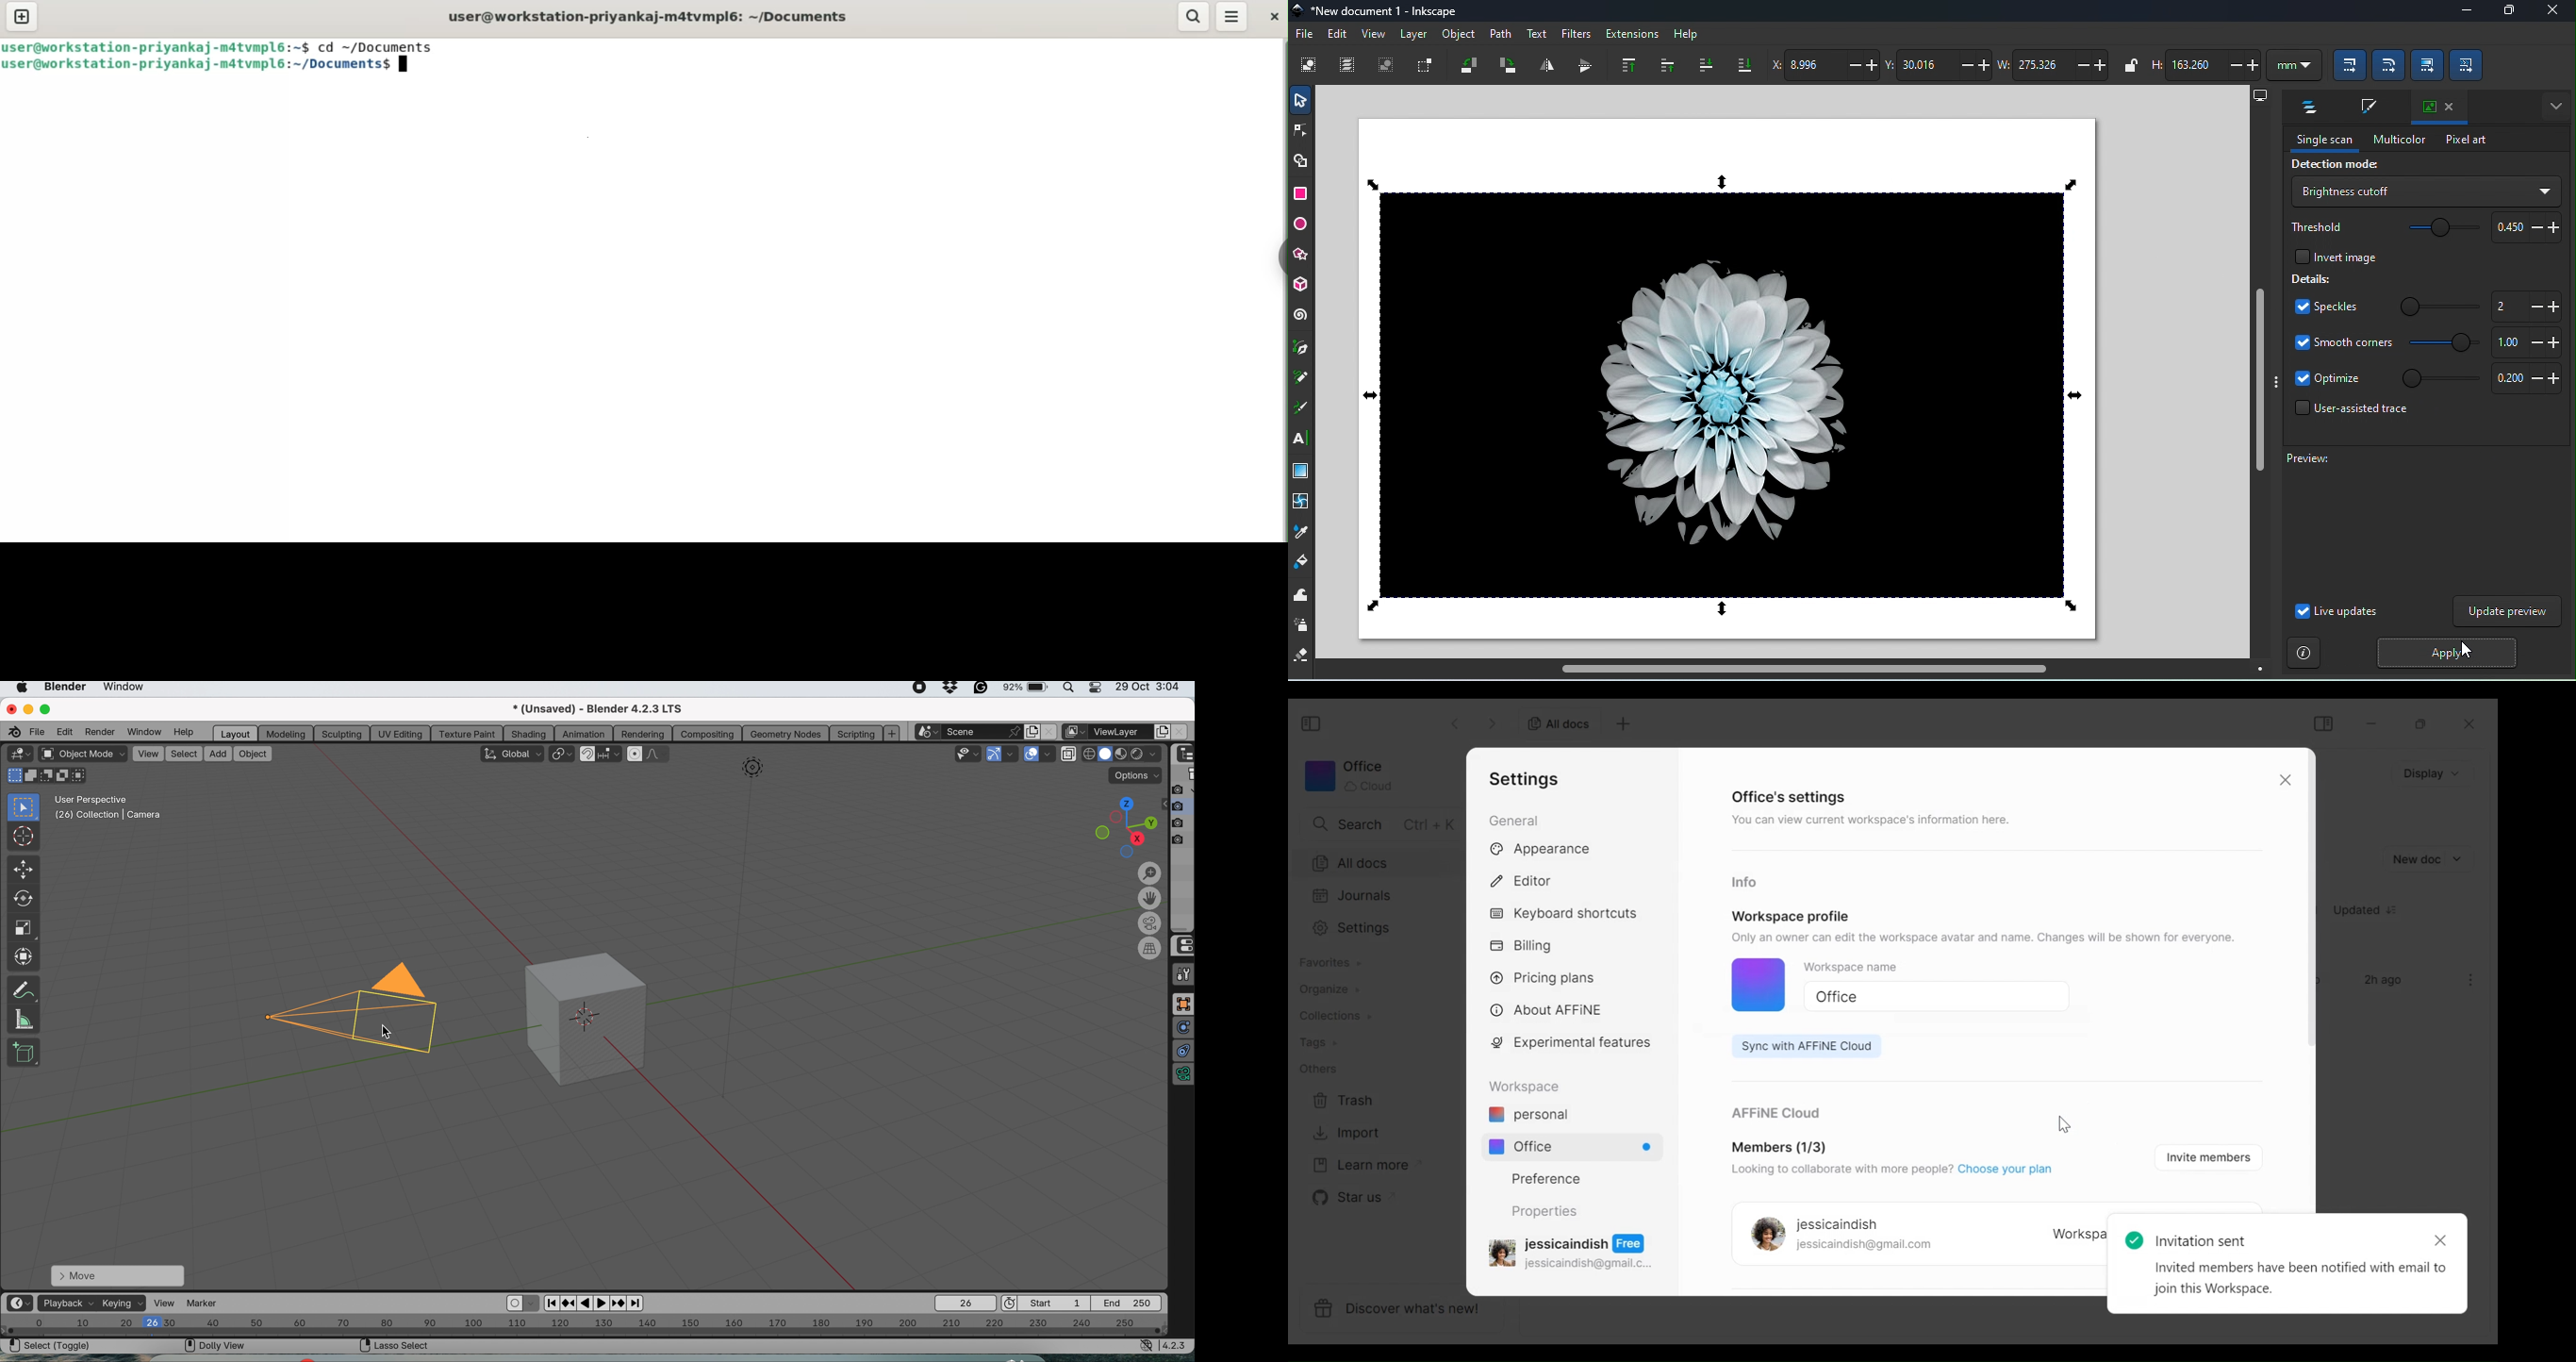 The height and width of the screenshot is (1372, 2576). I want to click on Increase or decrease speckles, so click(2525, 307).